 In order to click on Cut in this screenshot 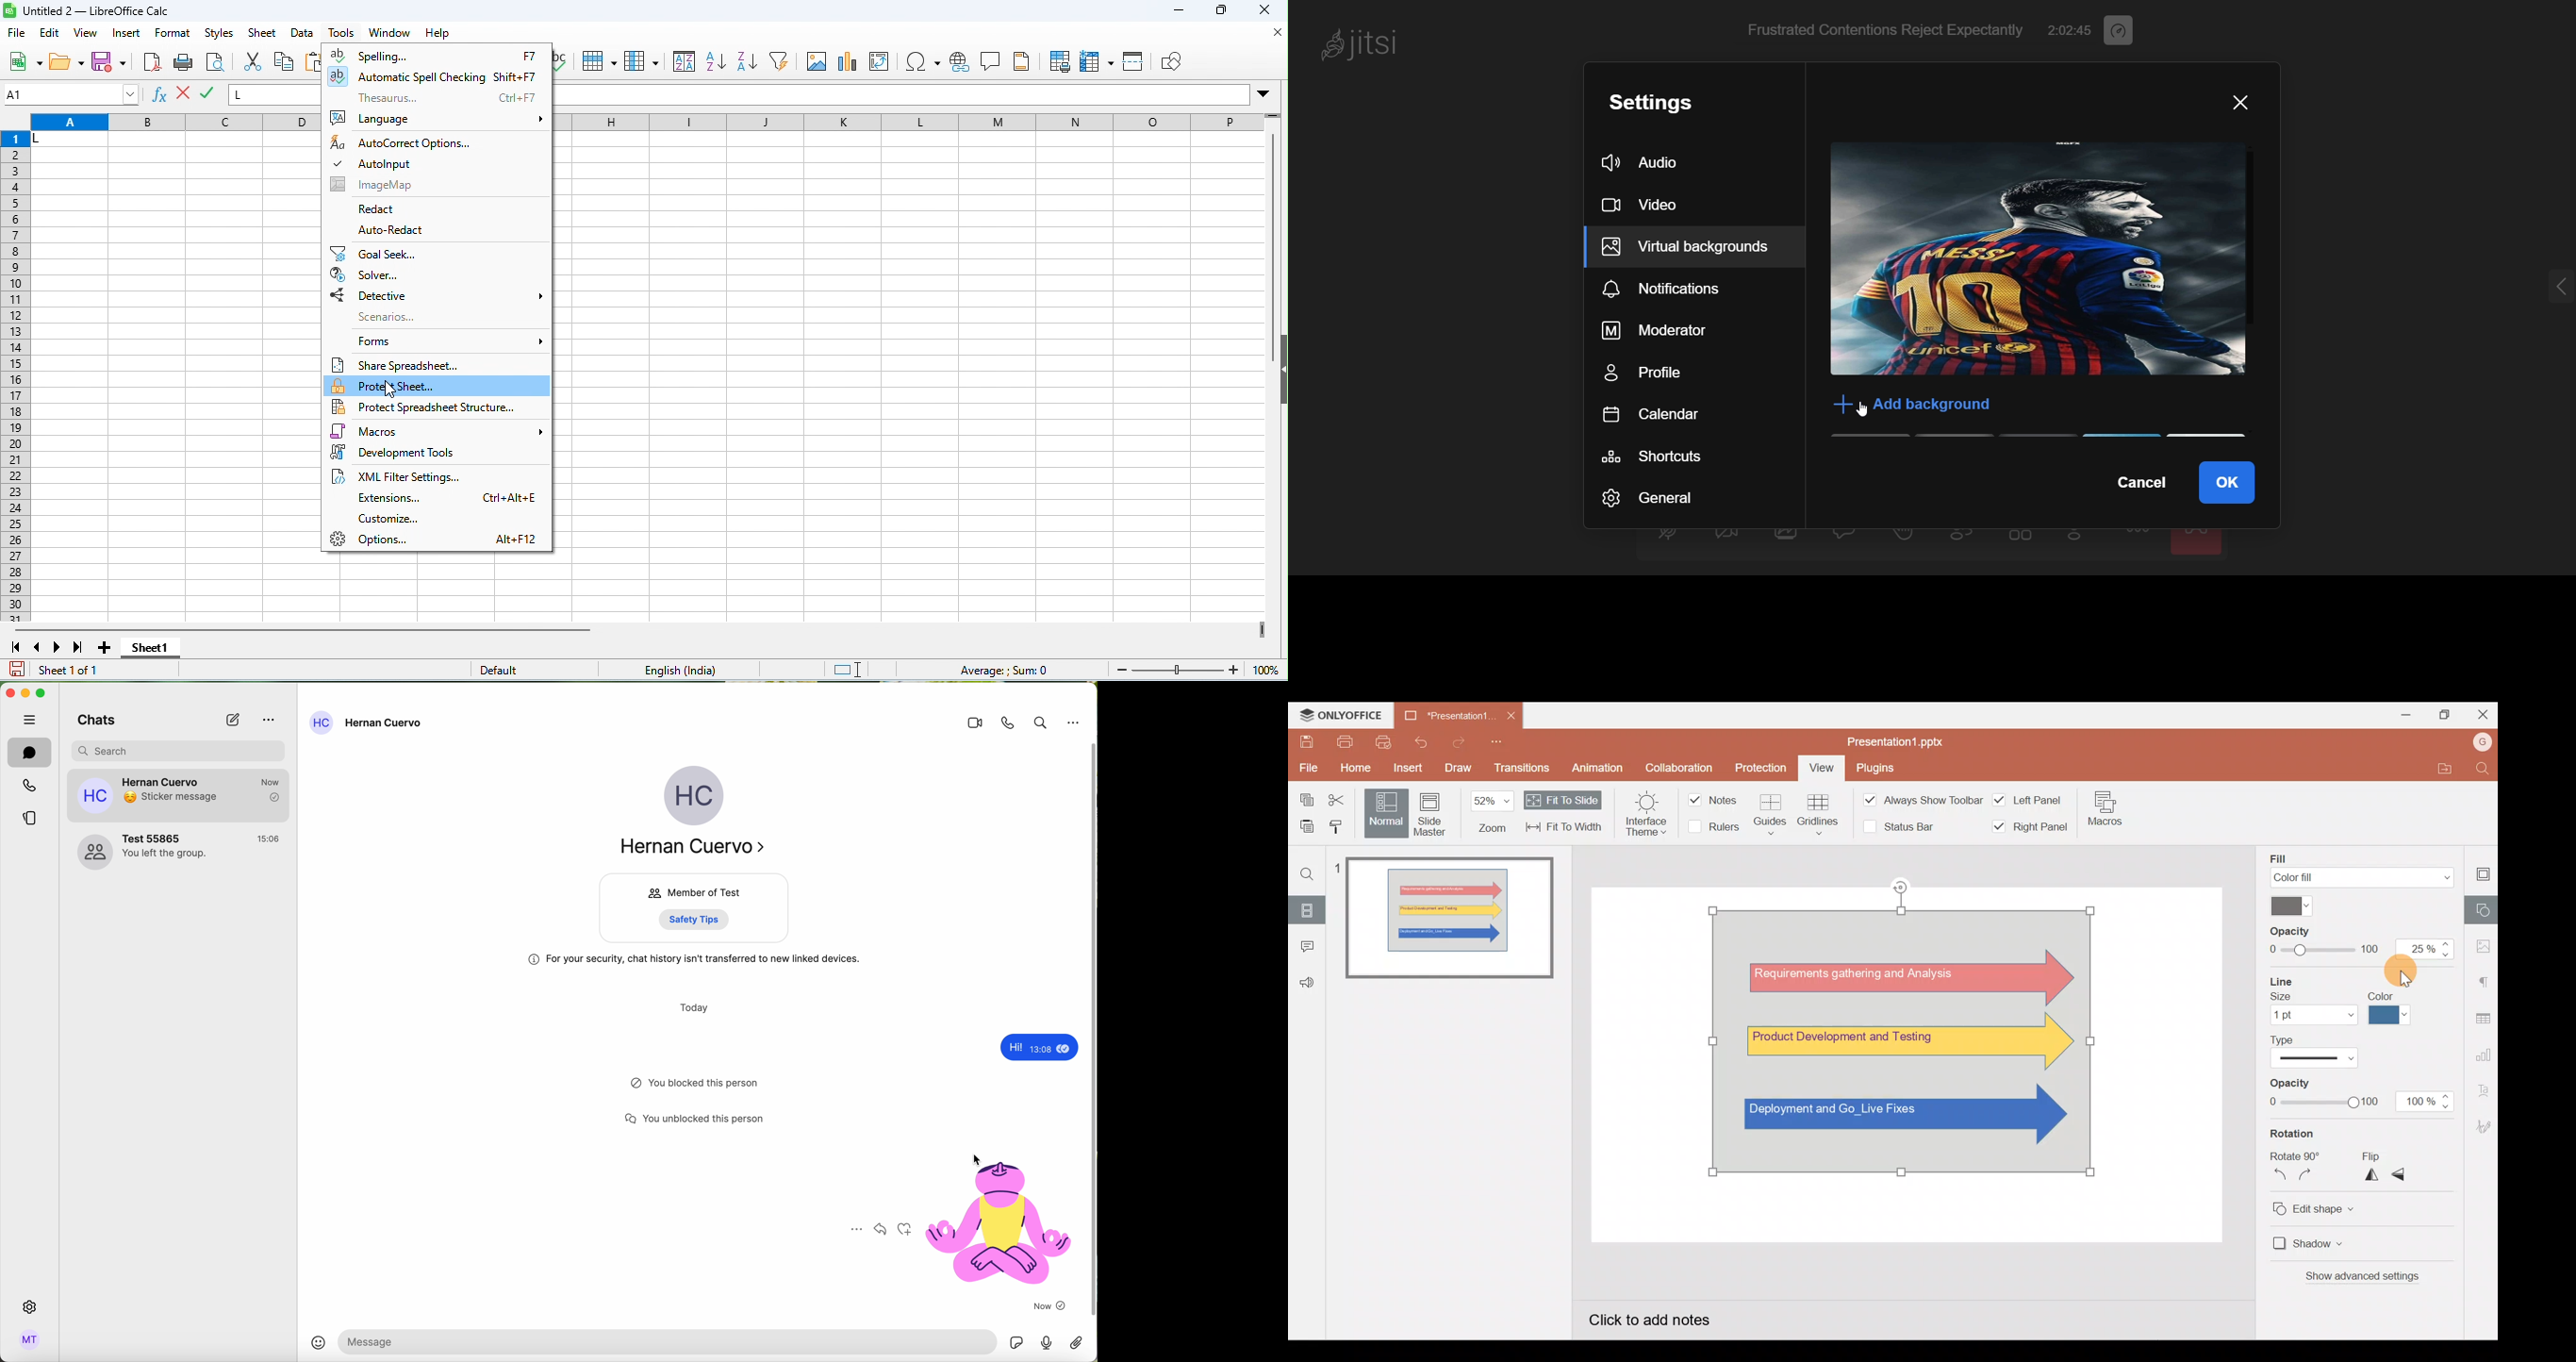, I will do `click(1340, 798)`.